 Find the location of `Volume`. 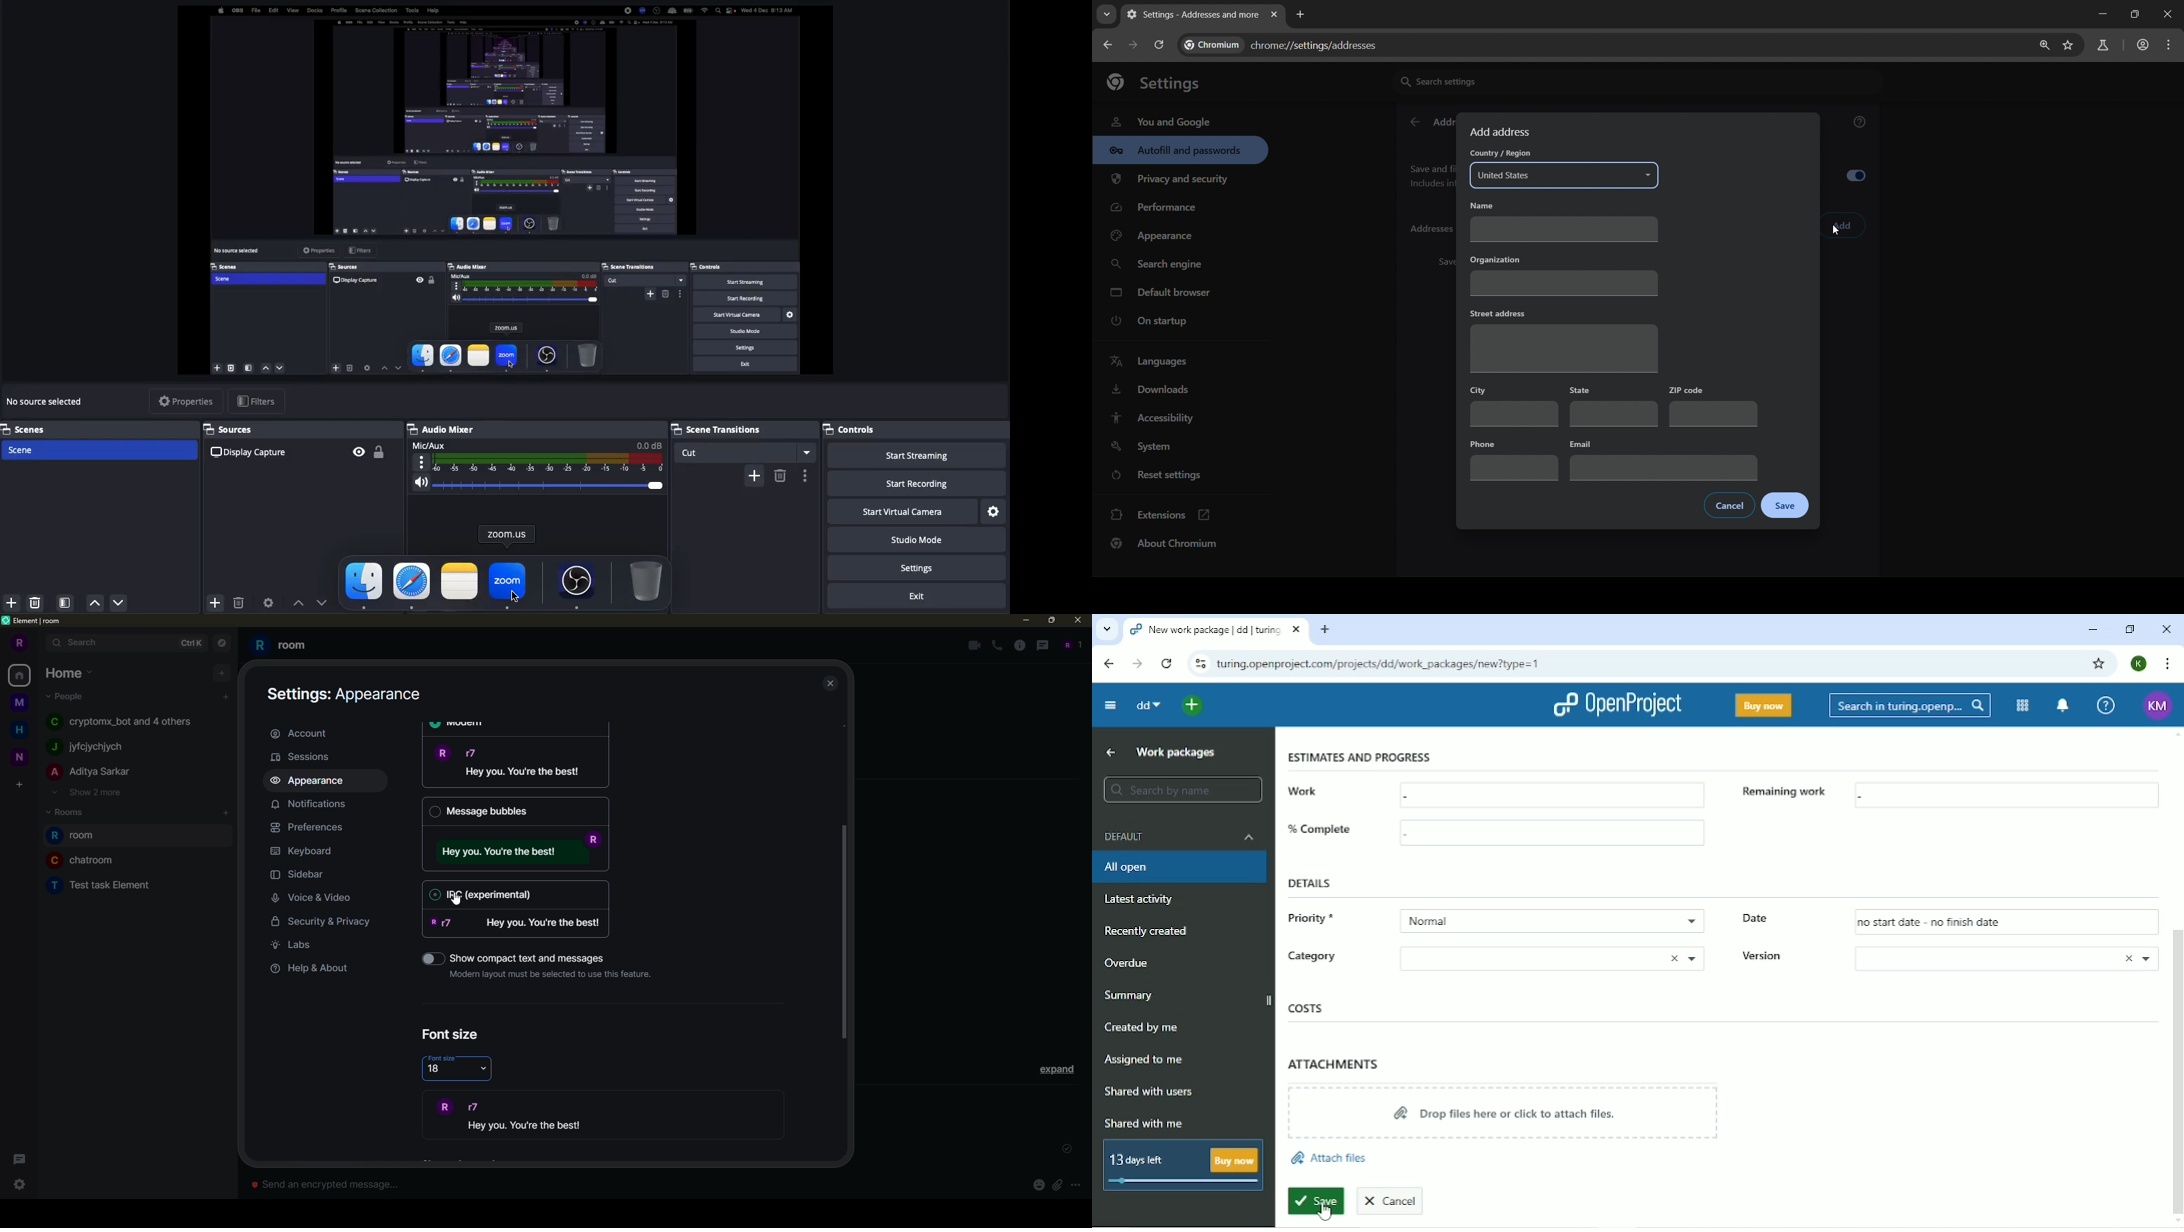

Volume is located at coordinates (539, 482).